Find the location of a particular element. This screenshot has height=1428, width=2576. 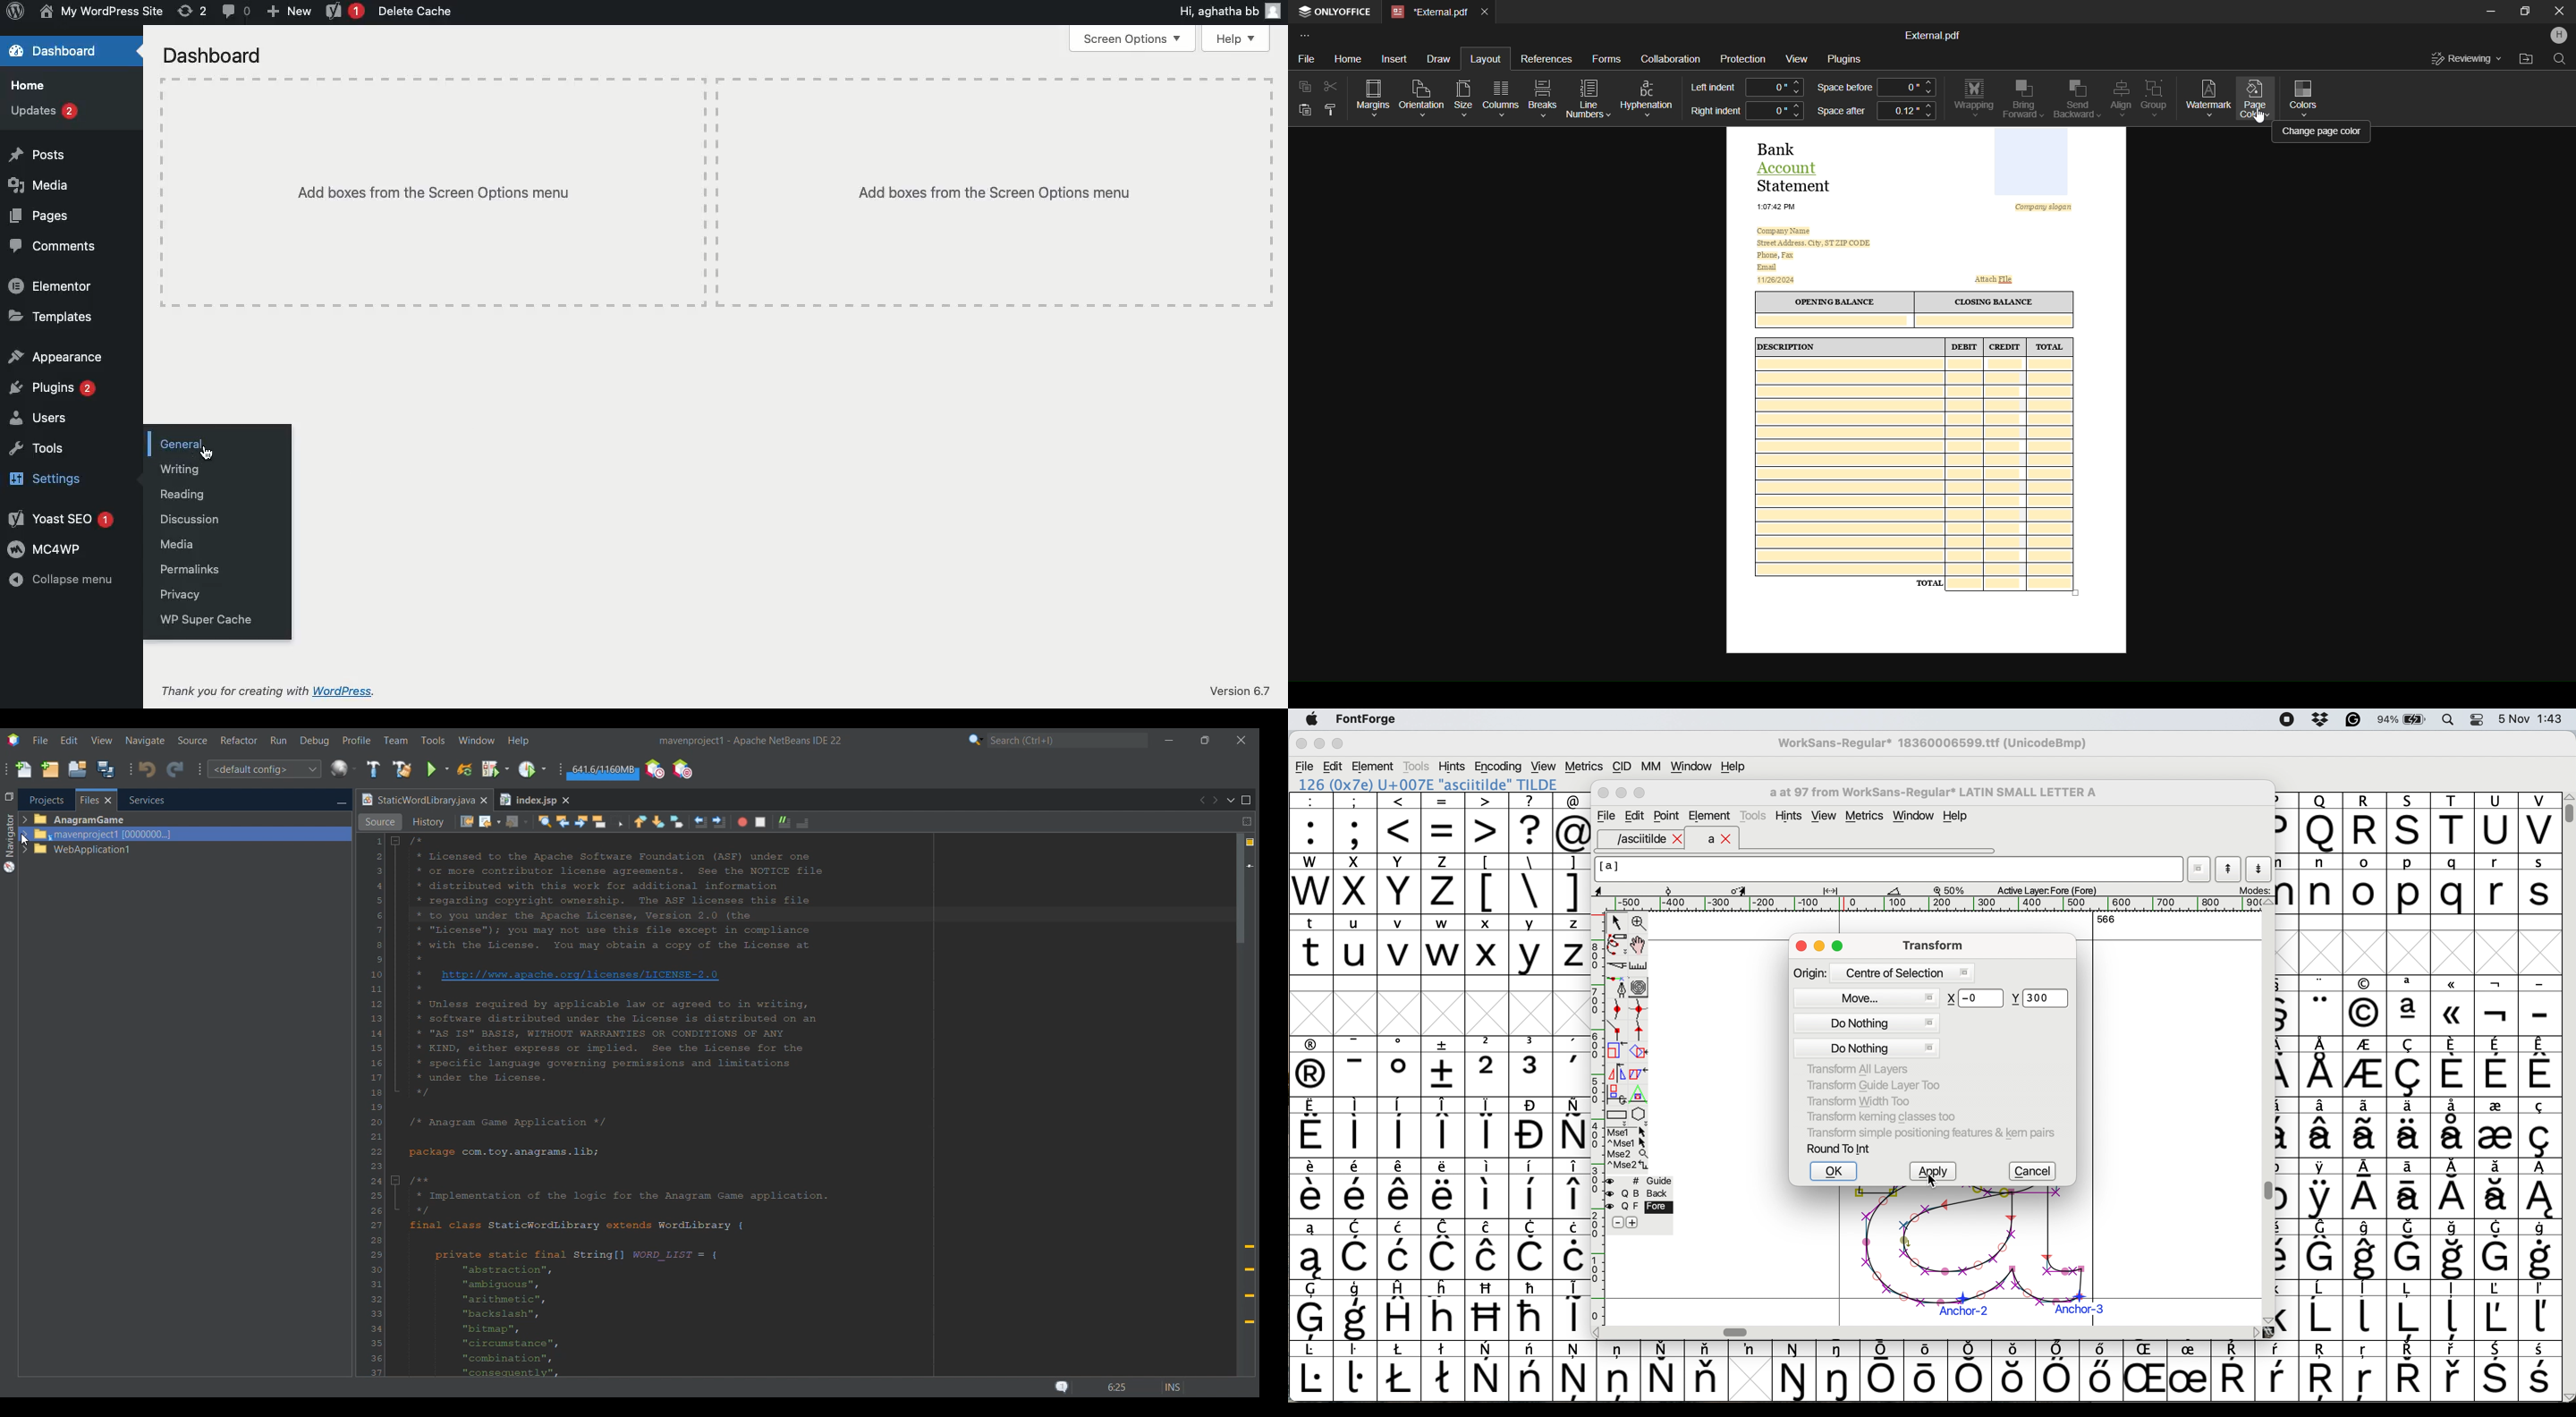

element is located at coordinates (1709, 816).